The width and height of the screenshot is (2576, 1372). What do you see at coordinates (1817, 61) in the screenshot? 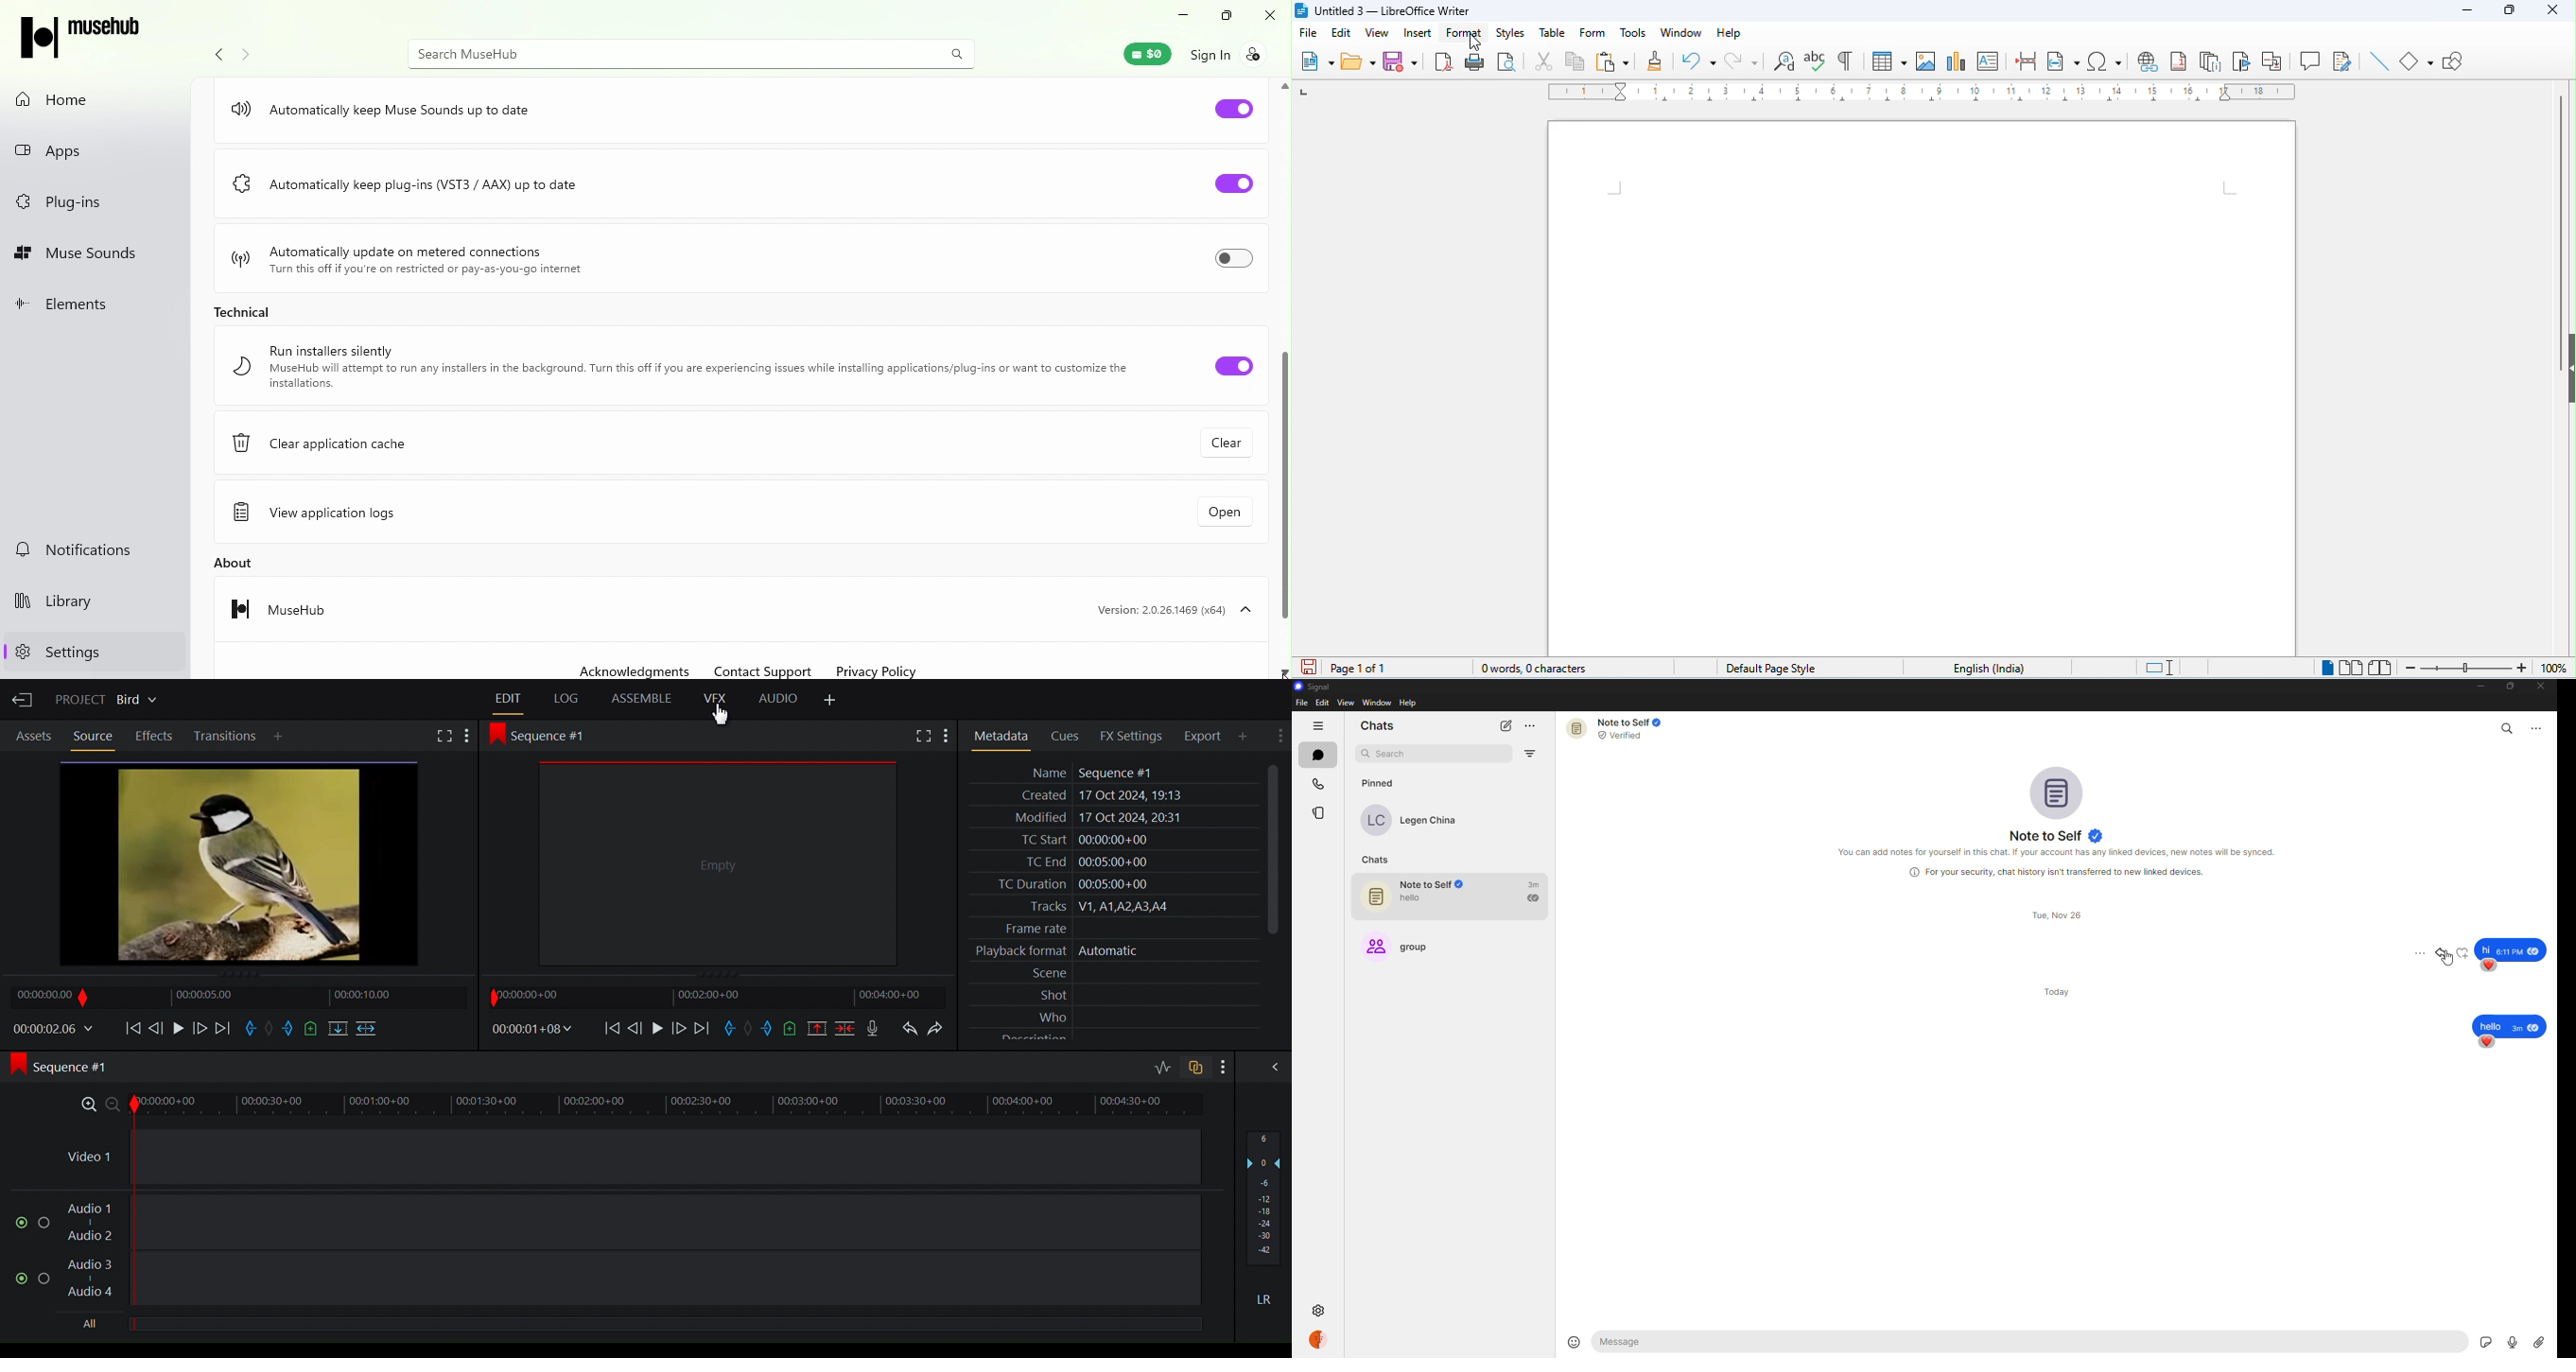
I see `spelling` at bounding box center [1817, 61].